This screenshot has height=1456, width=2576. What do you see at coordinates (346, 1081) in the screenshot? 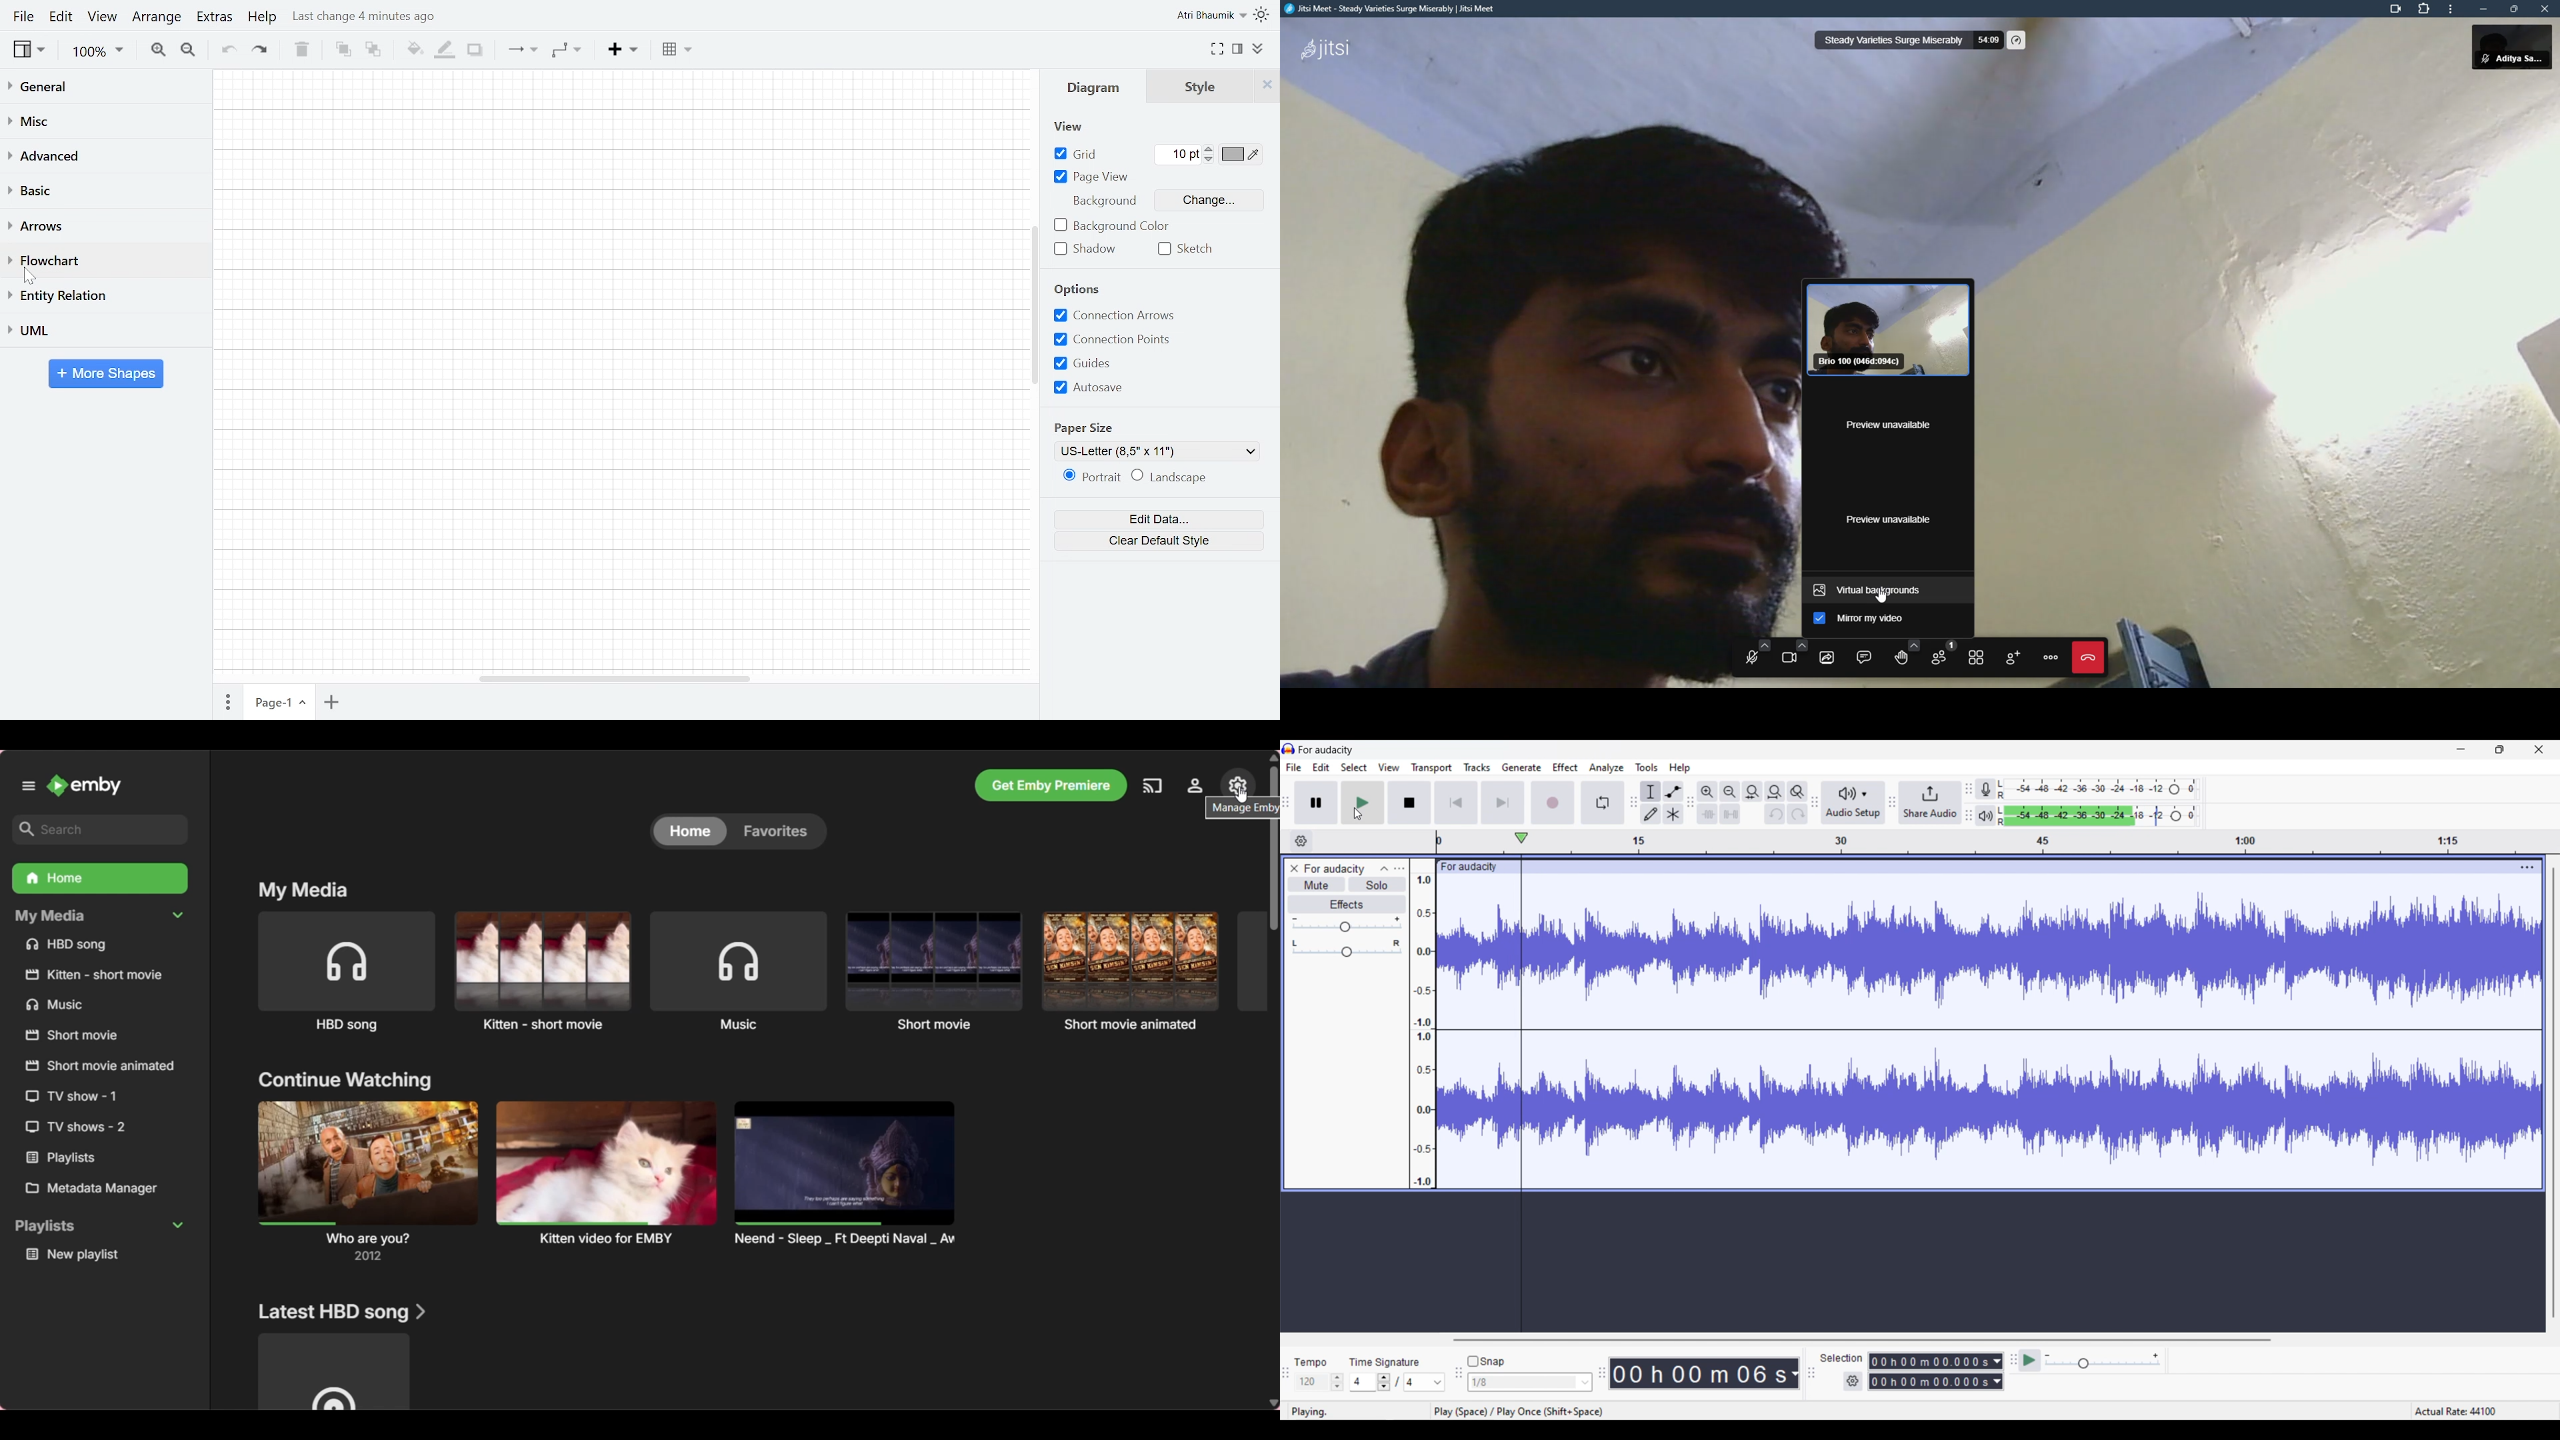
I see `Section title` at bounding box center [346, 1081].